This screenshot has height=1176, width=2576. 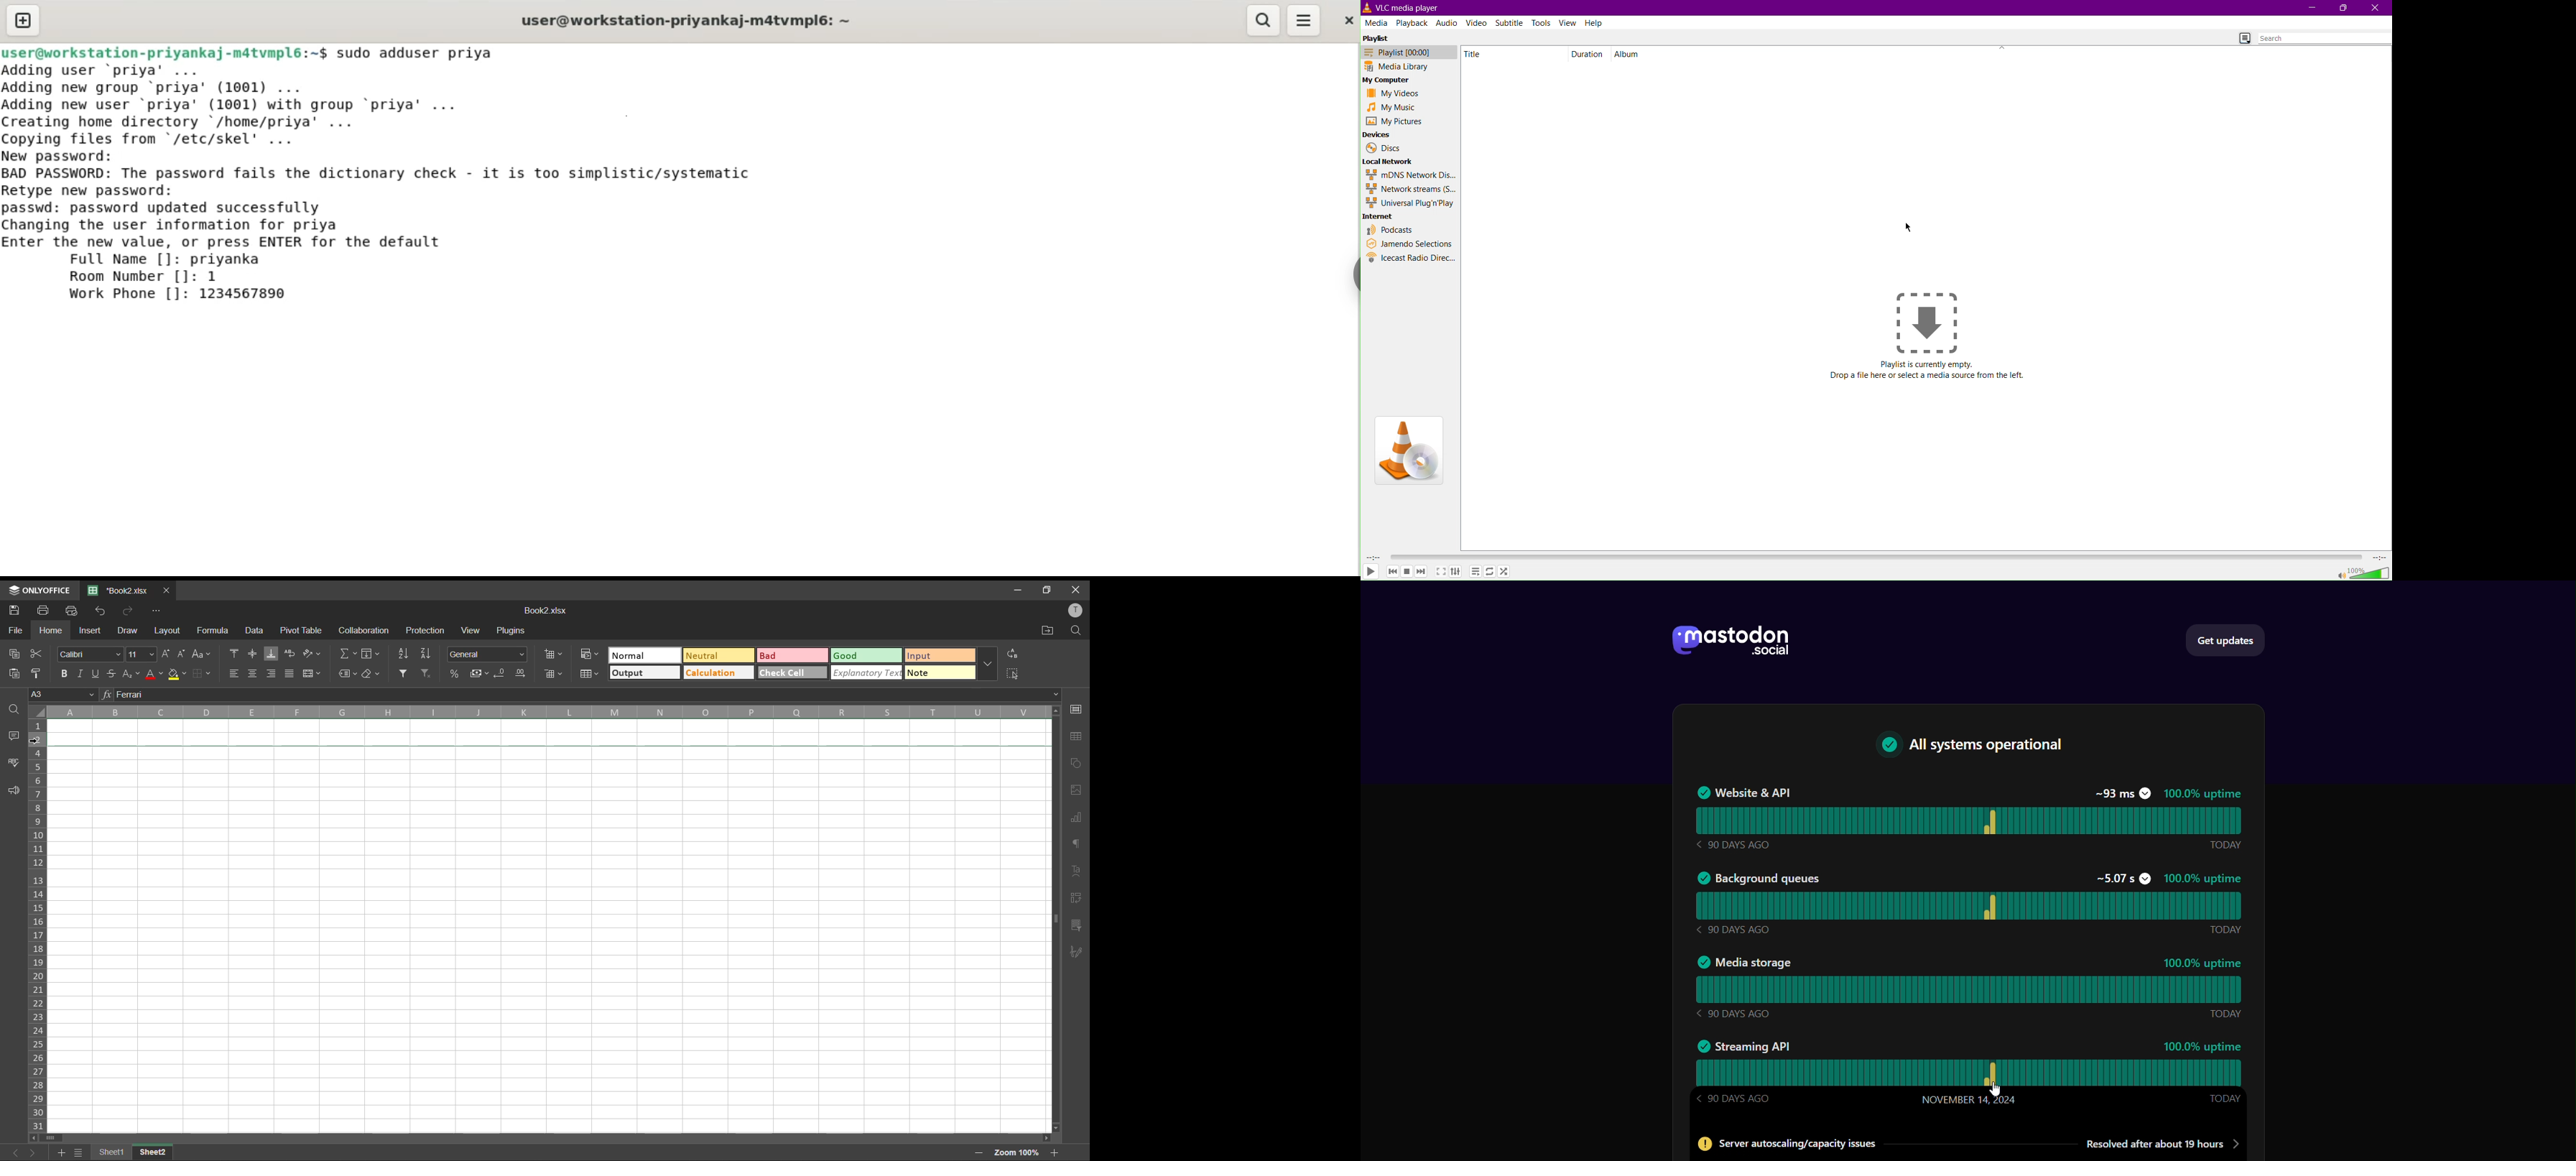 What do you see at coordinates (1421, 571) in the screenshot?
I see `Skip Forward` at bounding box center [1421, 571].